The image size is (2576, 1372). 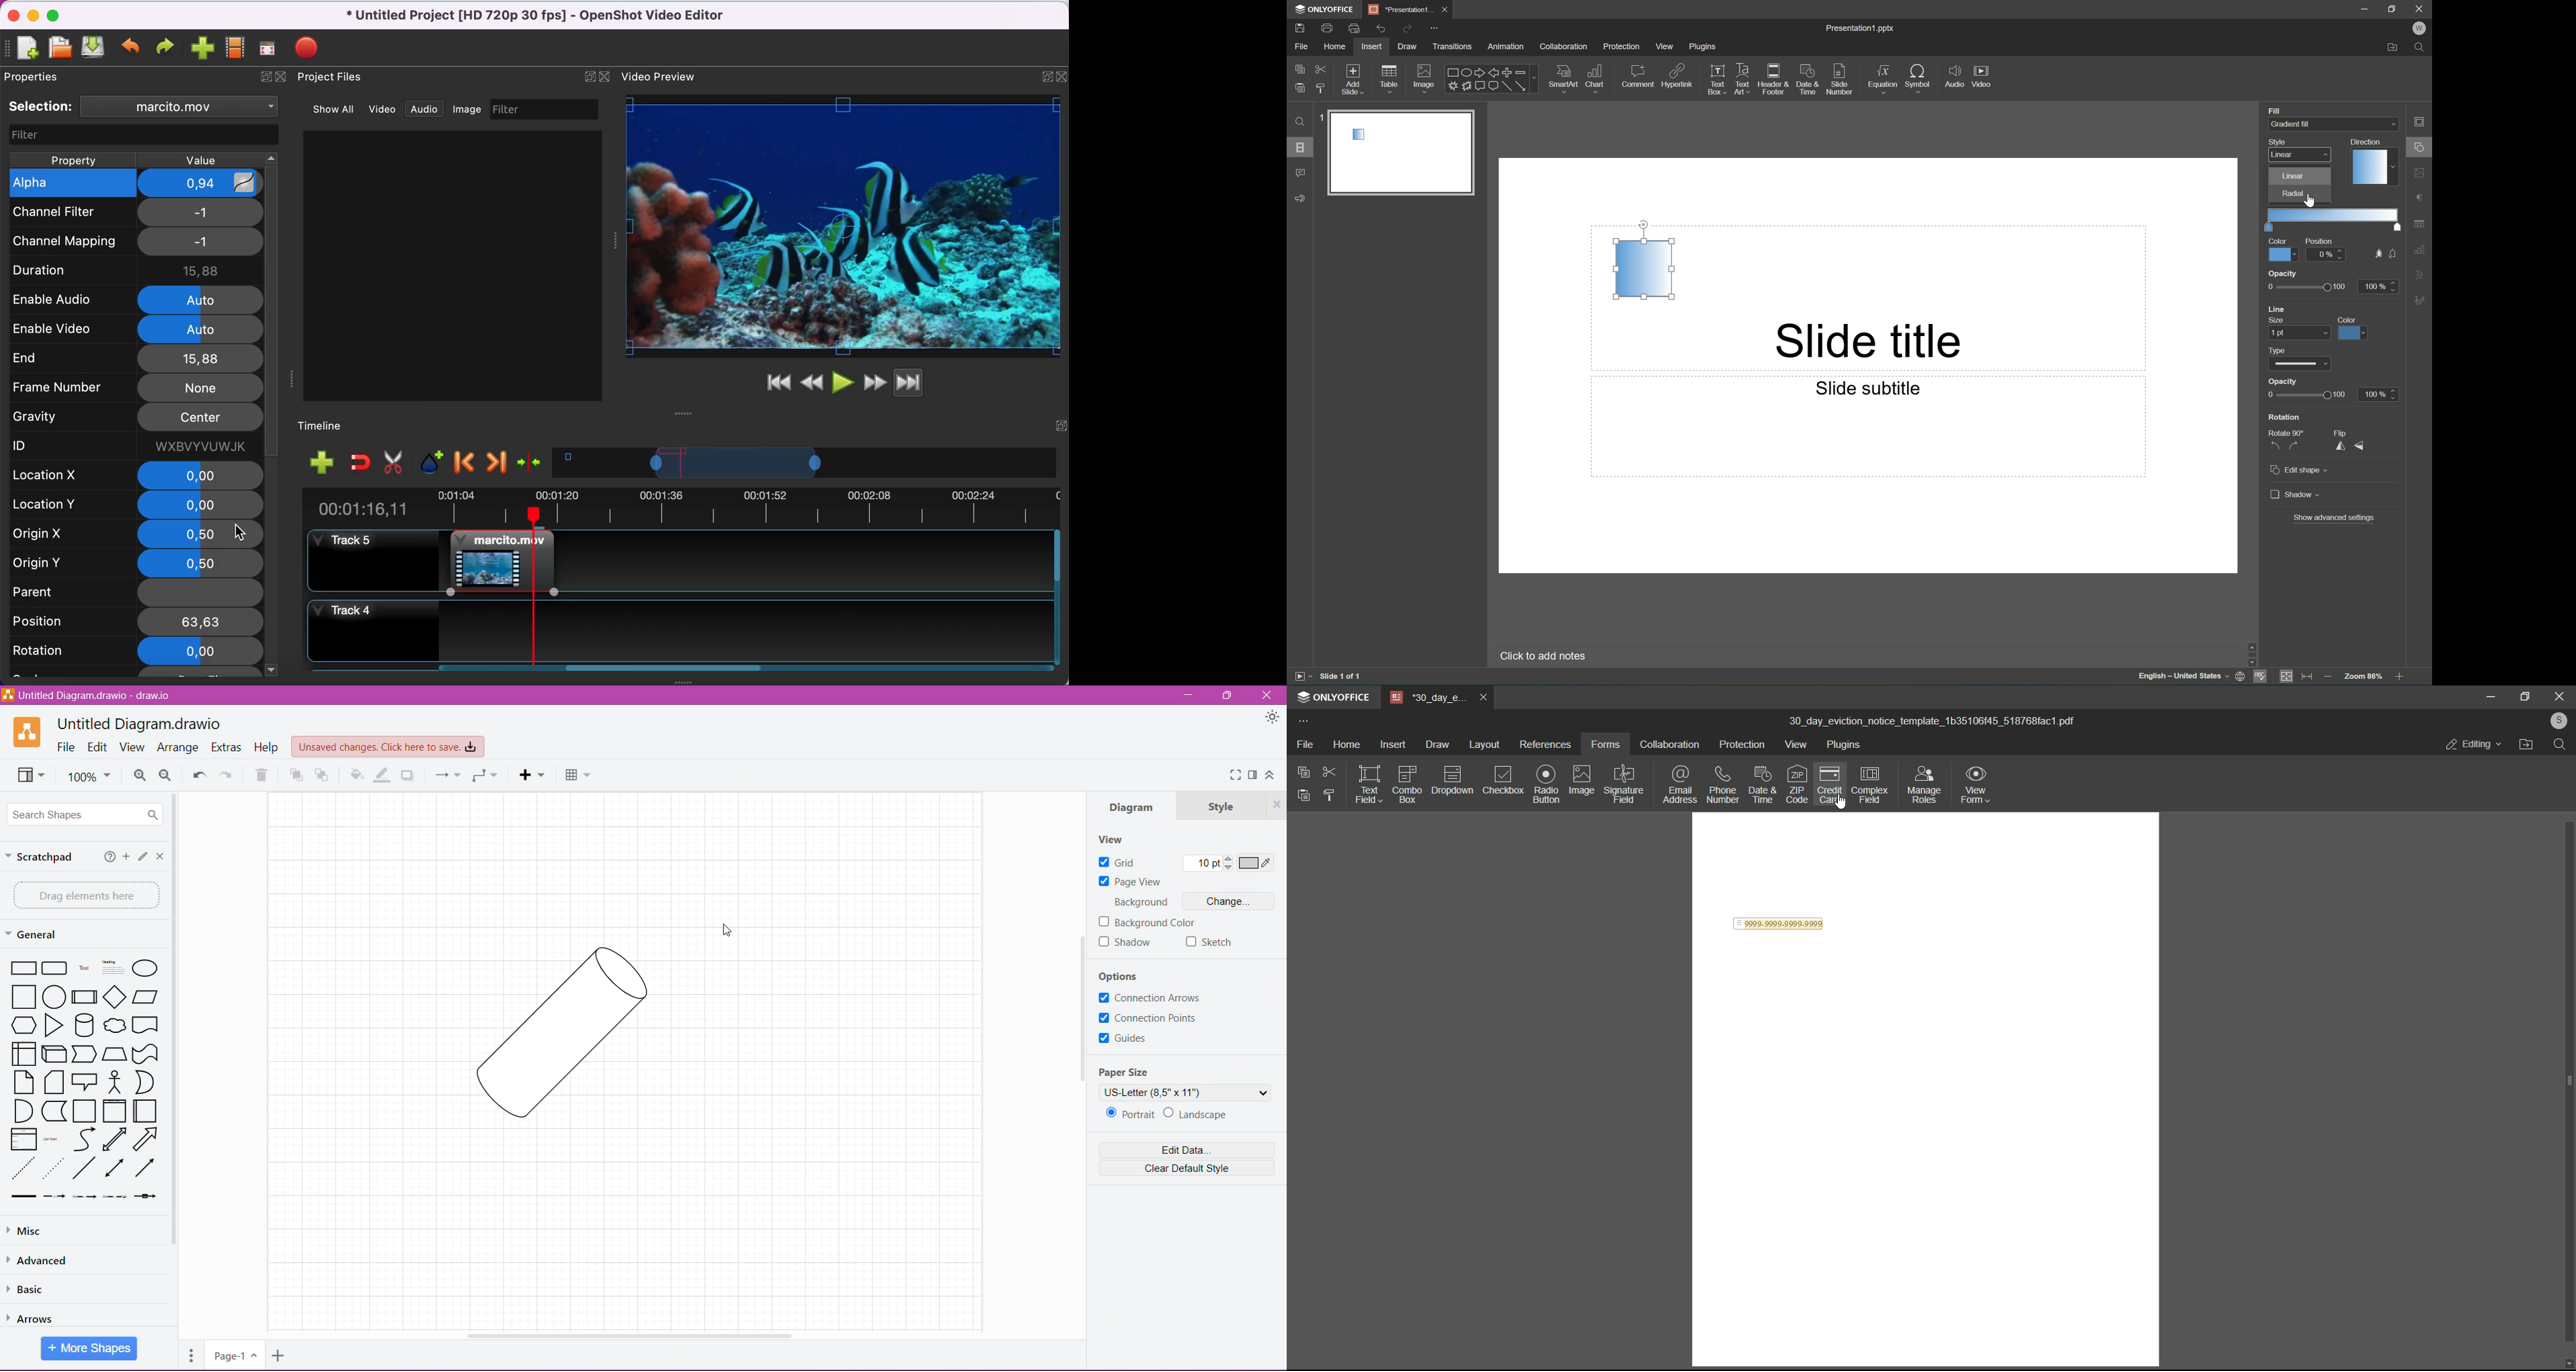 What do you see at coordinates (1806, 78) in the screenshot?
I see `Date & Time` at bounding box center [1806, 78].